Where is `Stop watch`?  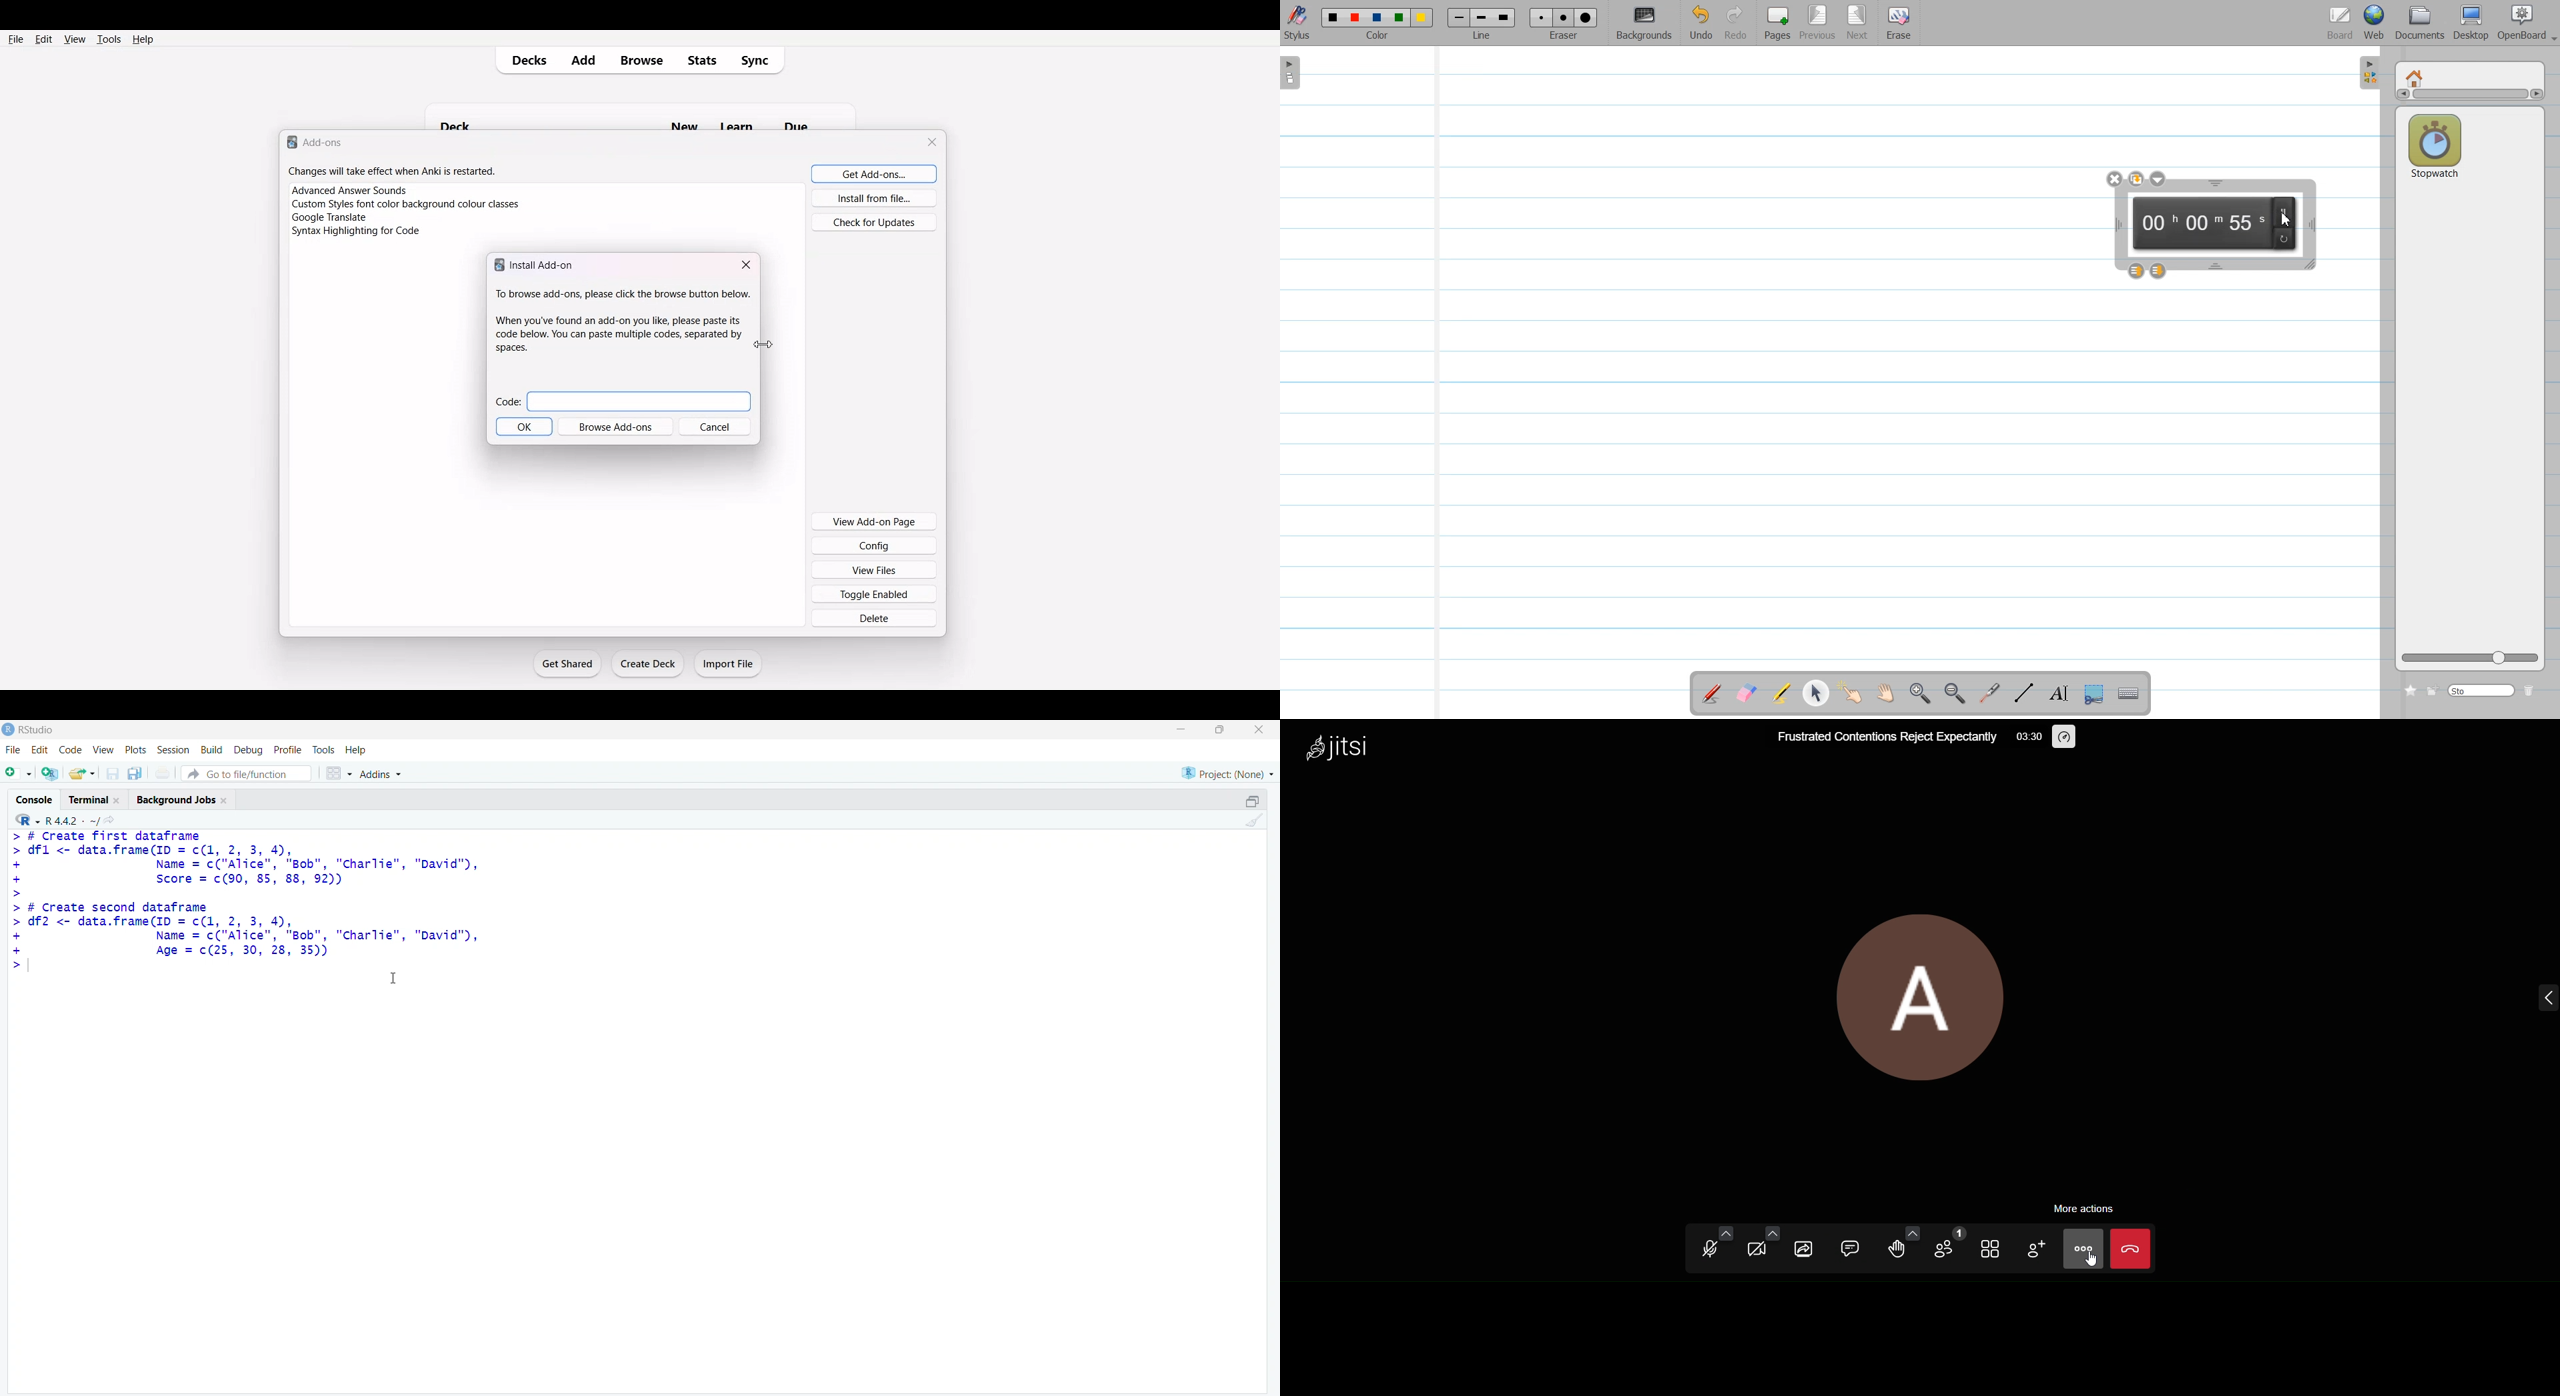
Stop watch is located at coordinates (2435, 143).